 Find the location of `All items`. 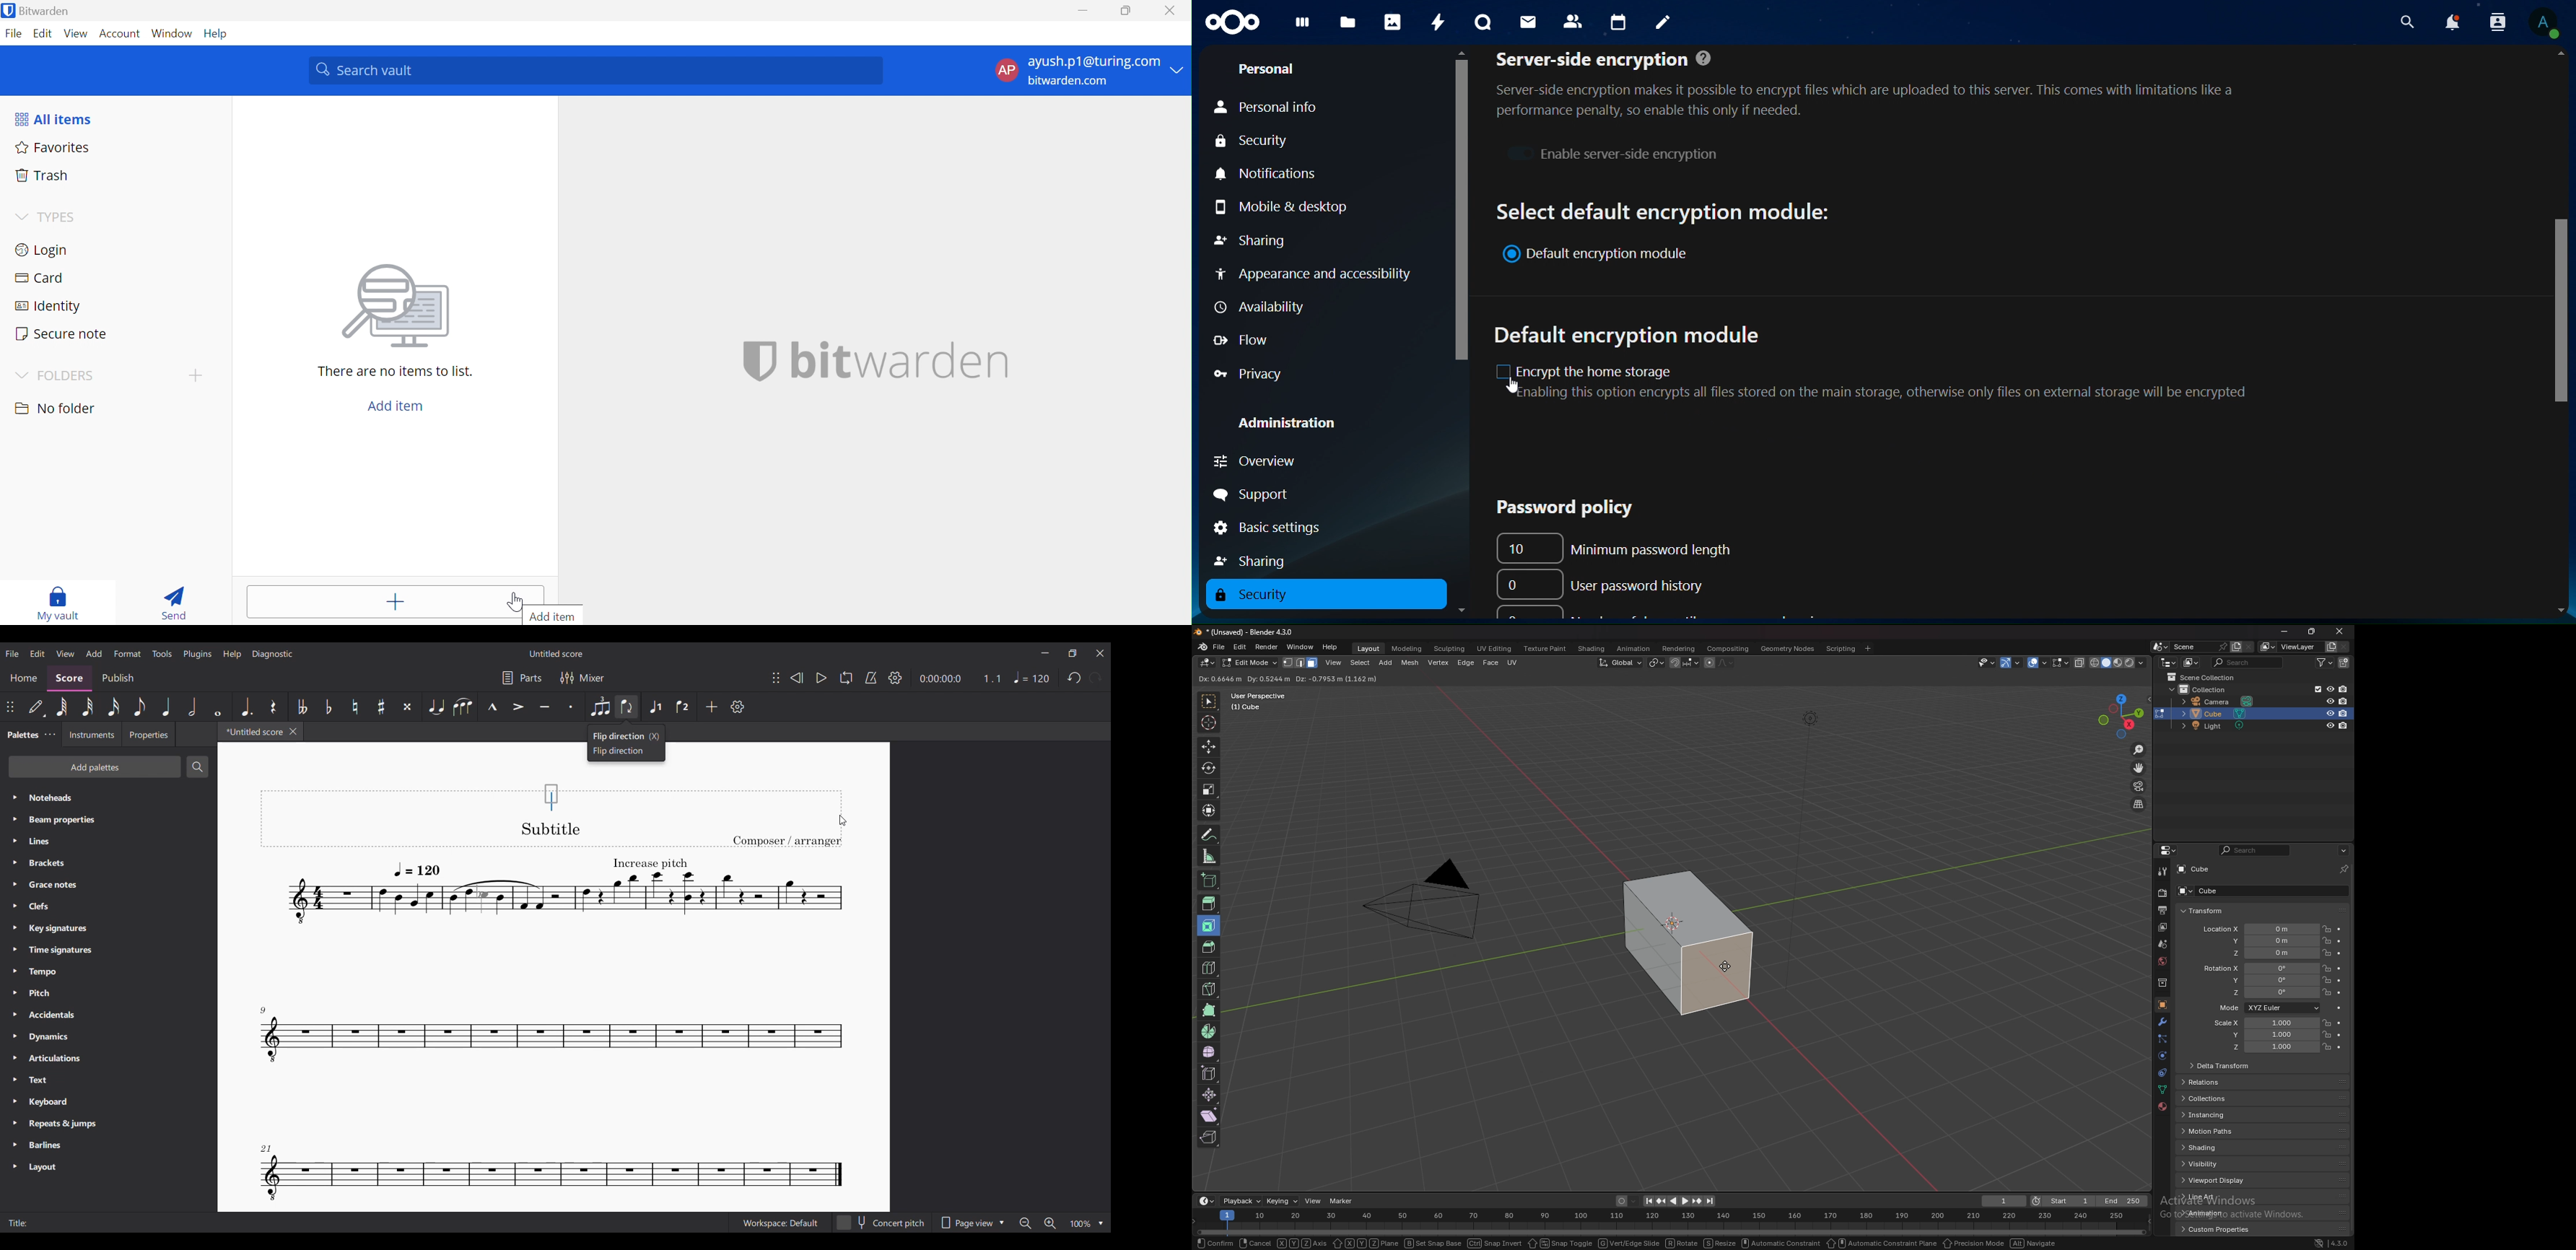

All items is located at coordinates (53, 117).